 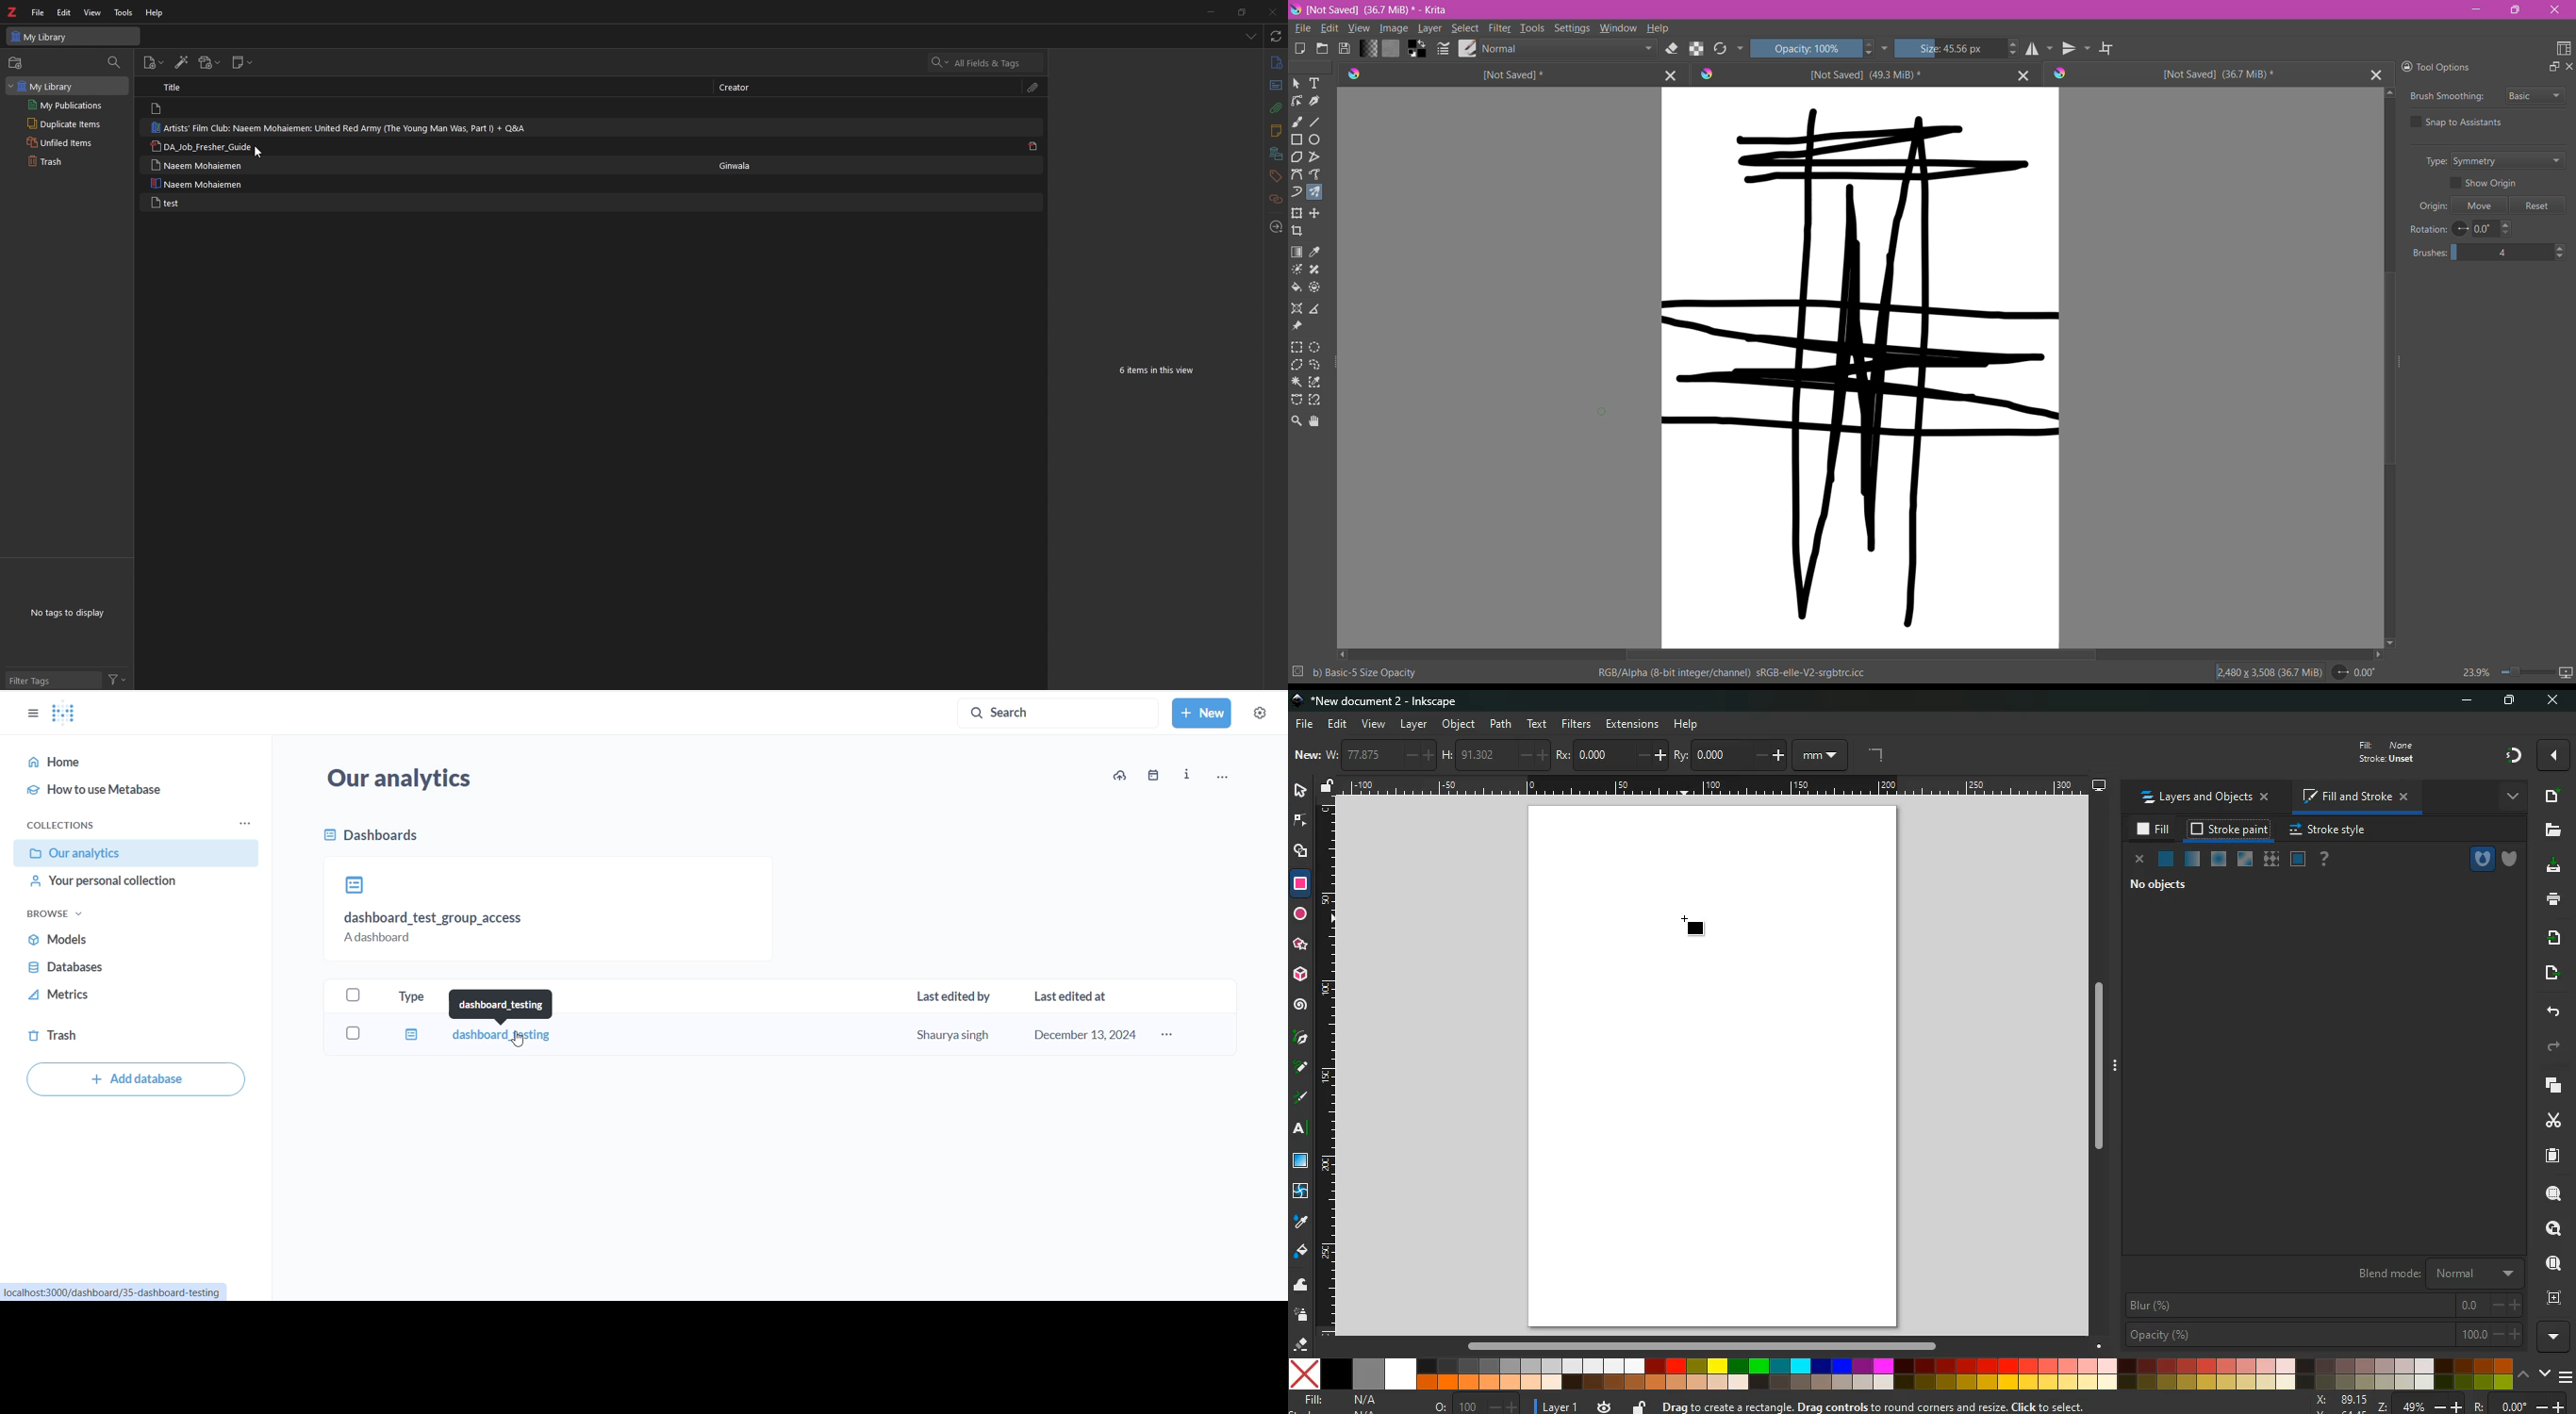 I want to click on Bezier Curve Selection Tool, so click(x=1297, y=400).